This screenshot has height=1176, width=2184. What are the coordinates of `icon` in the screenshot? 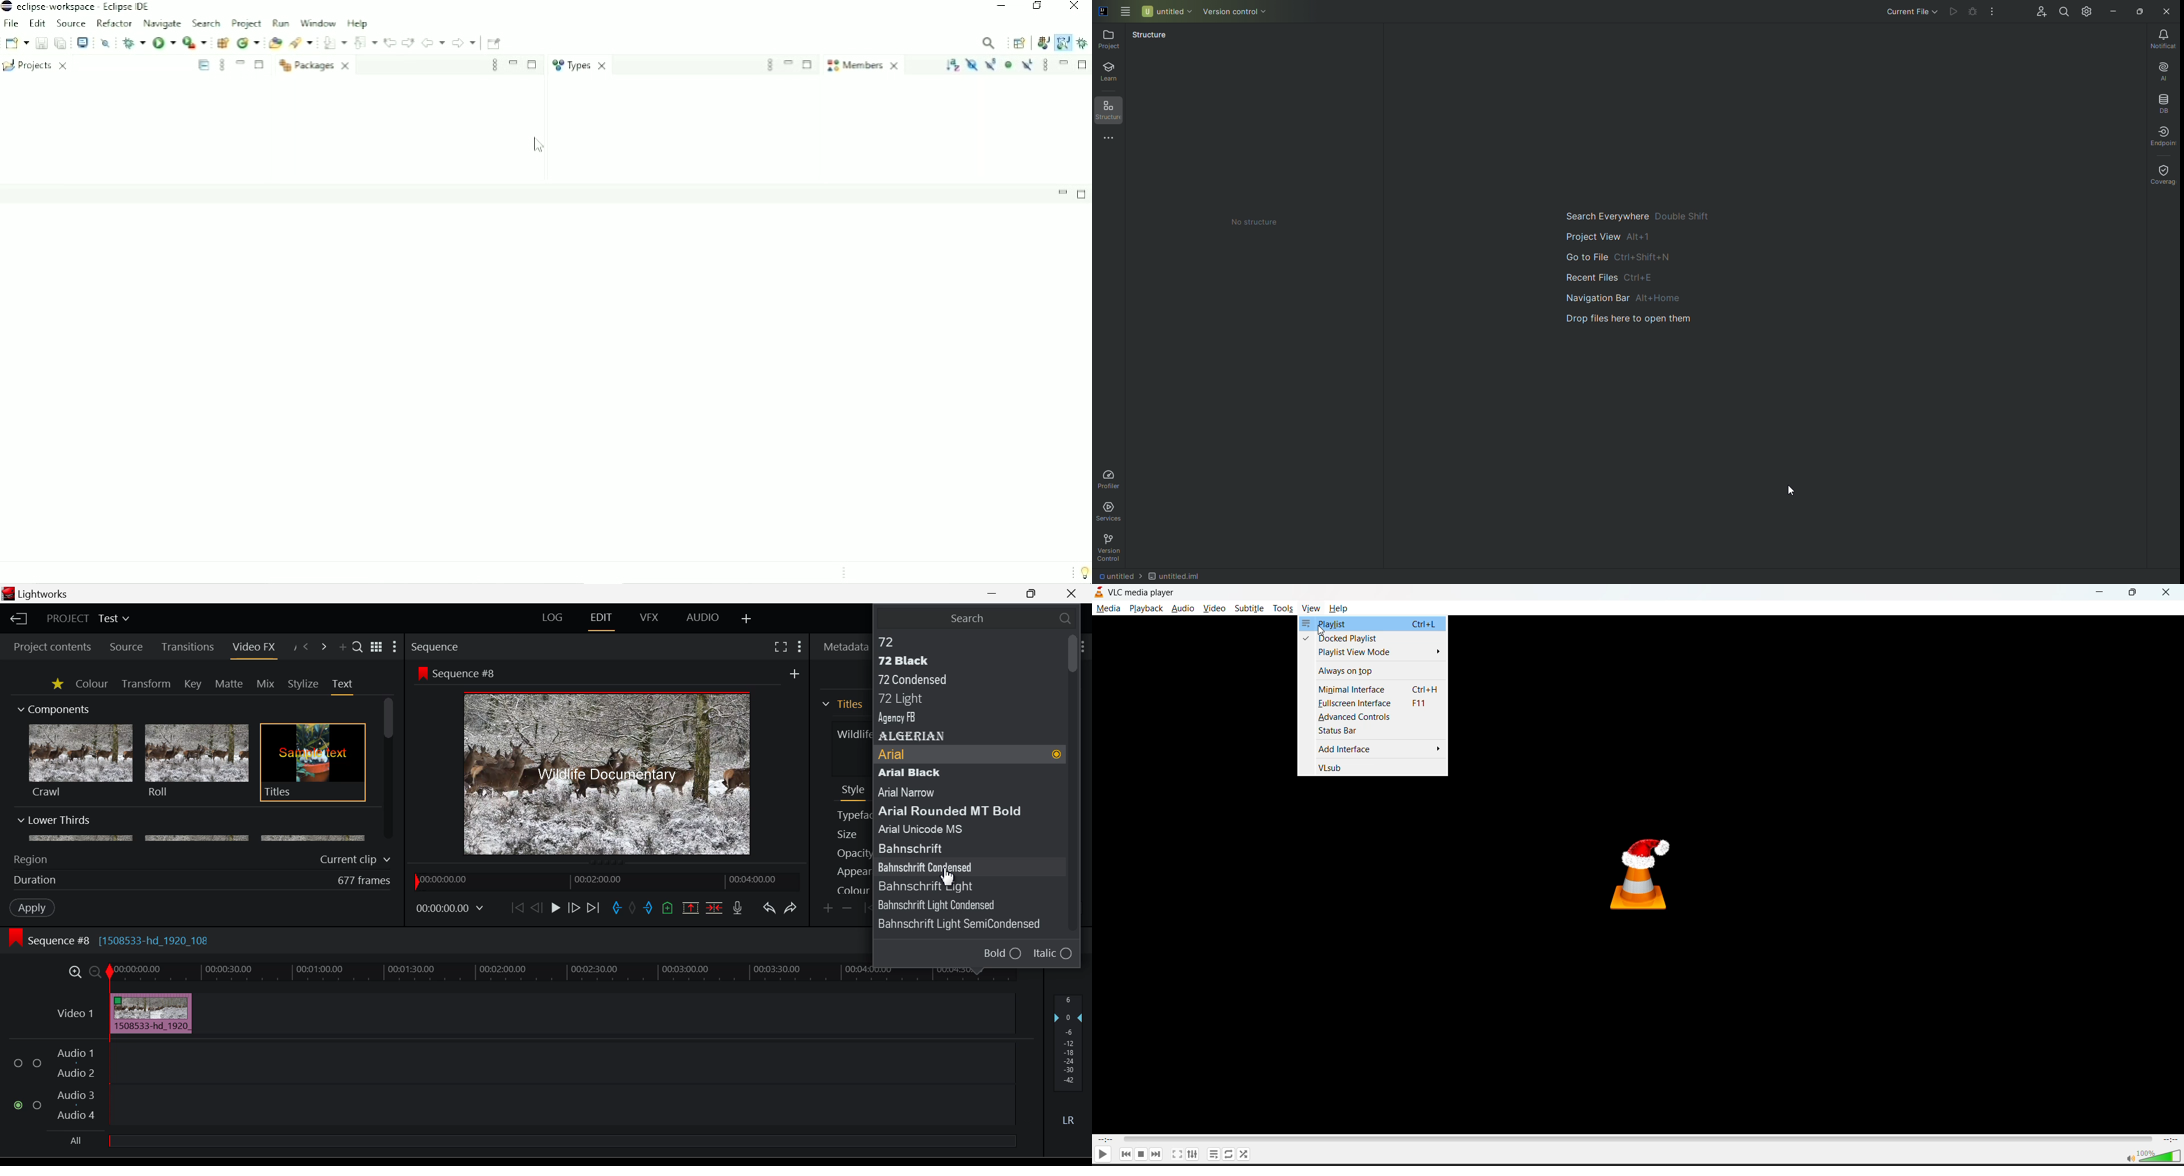 It's located at (15, 938).